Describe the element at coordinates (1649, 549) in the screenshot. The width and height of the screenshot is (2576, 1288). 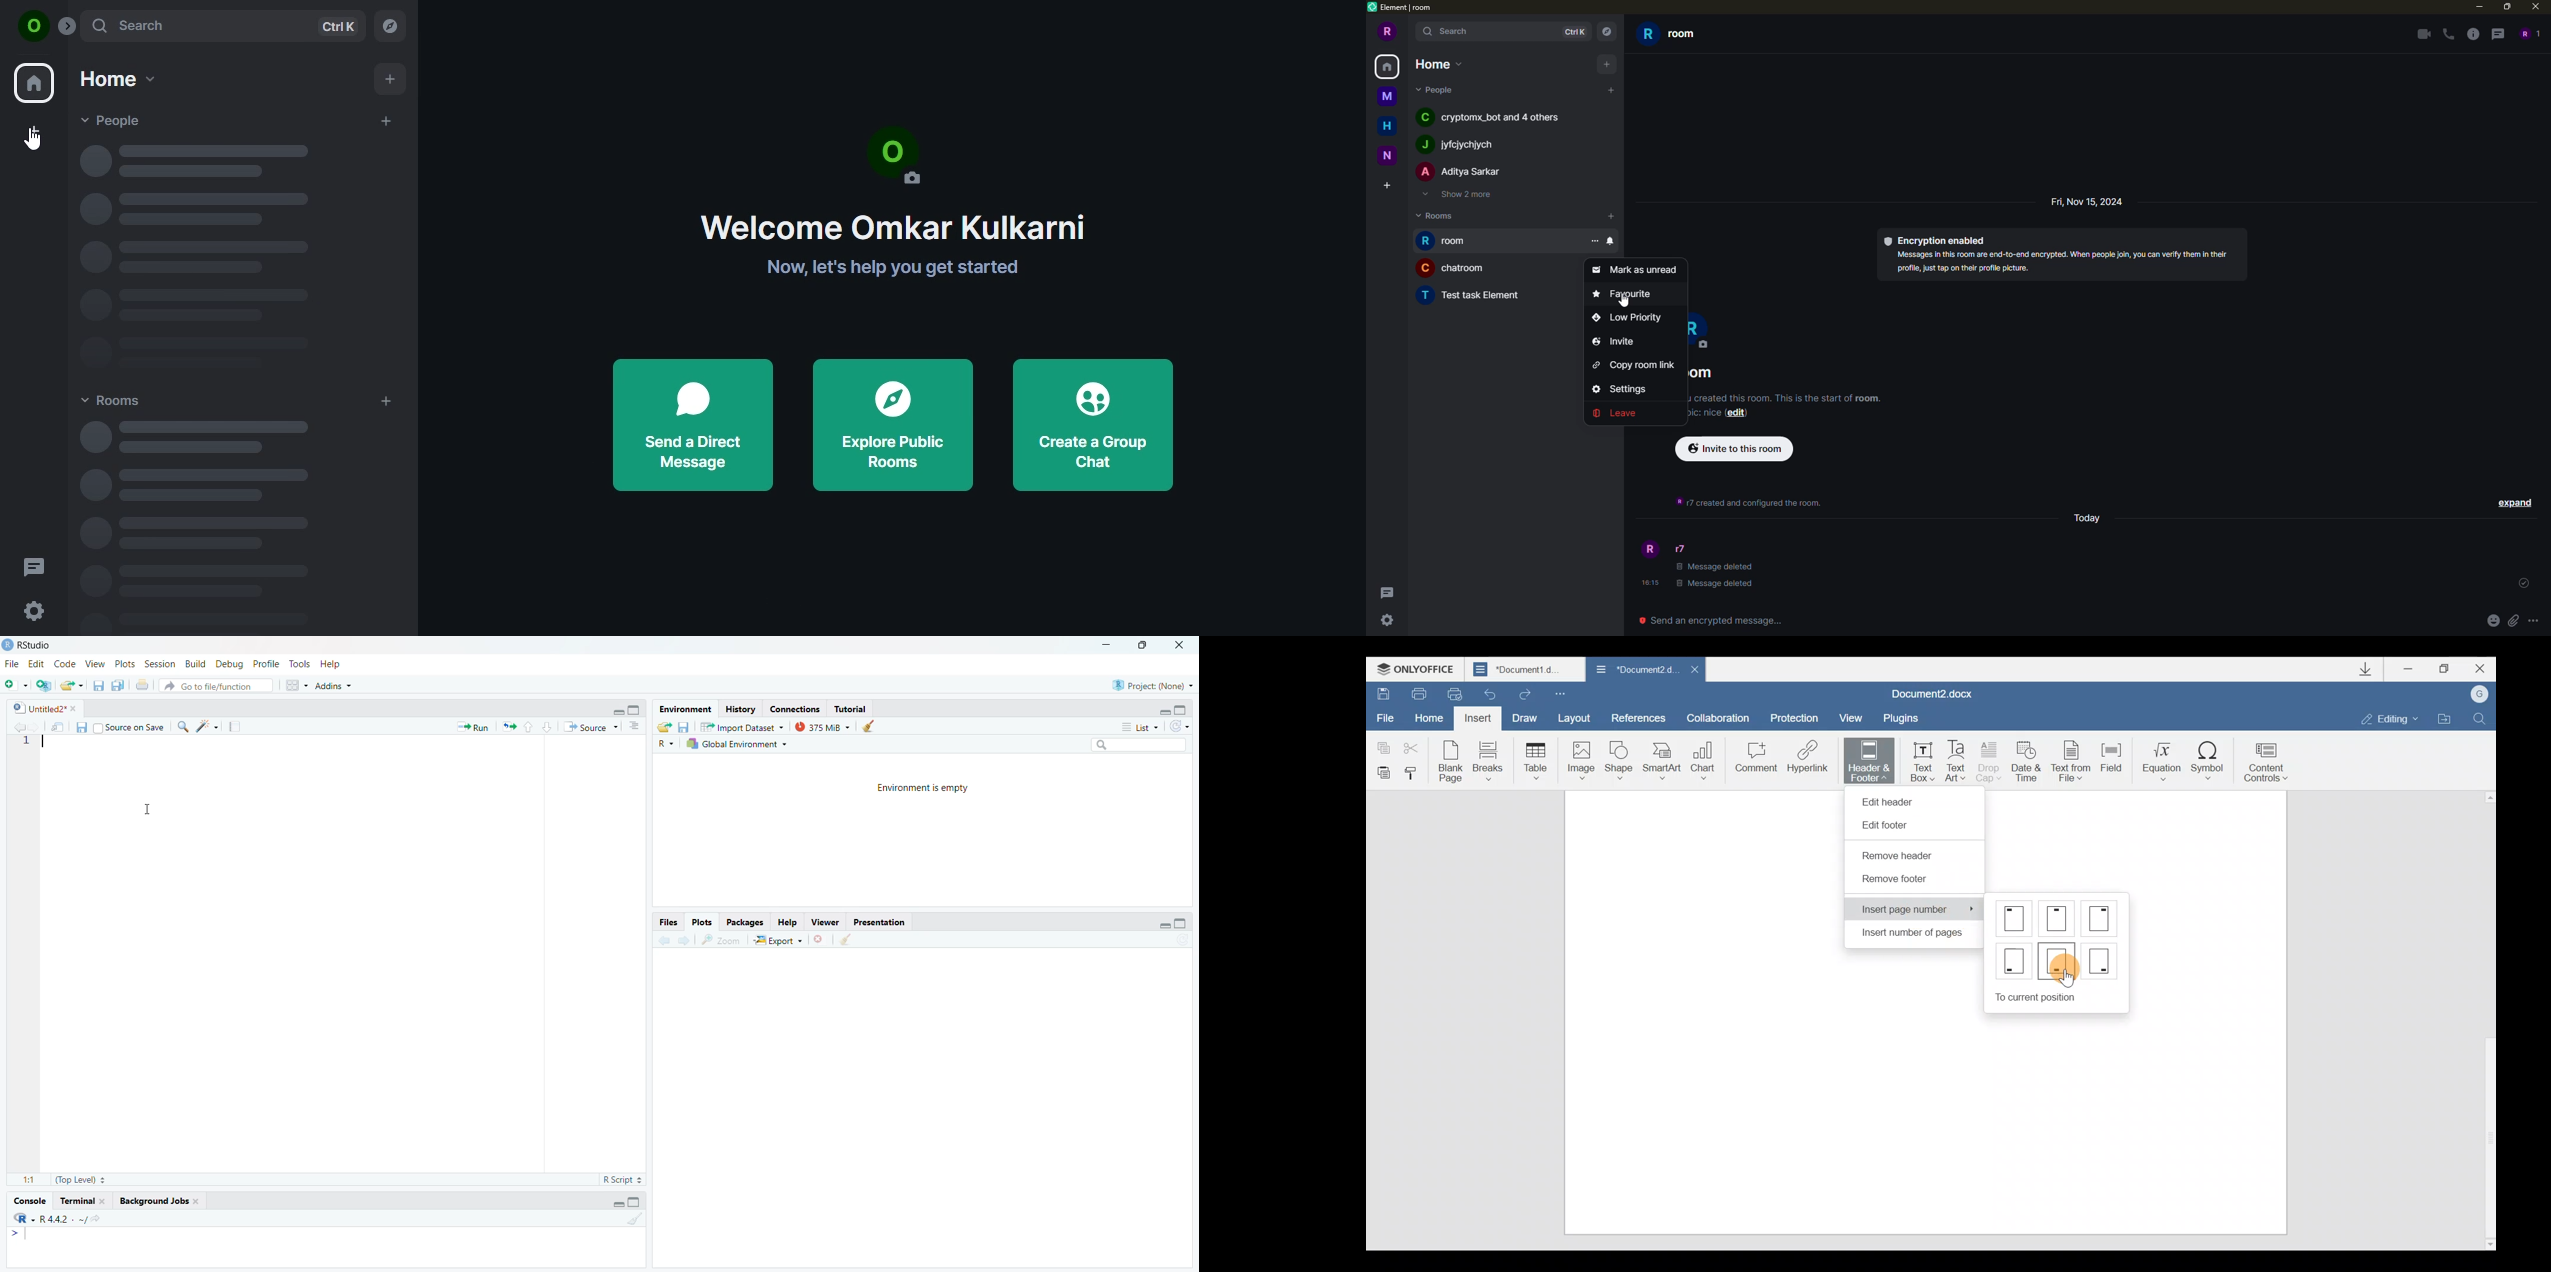
I see `profile` at that location.